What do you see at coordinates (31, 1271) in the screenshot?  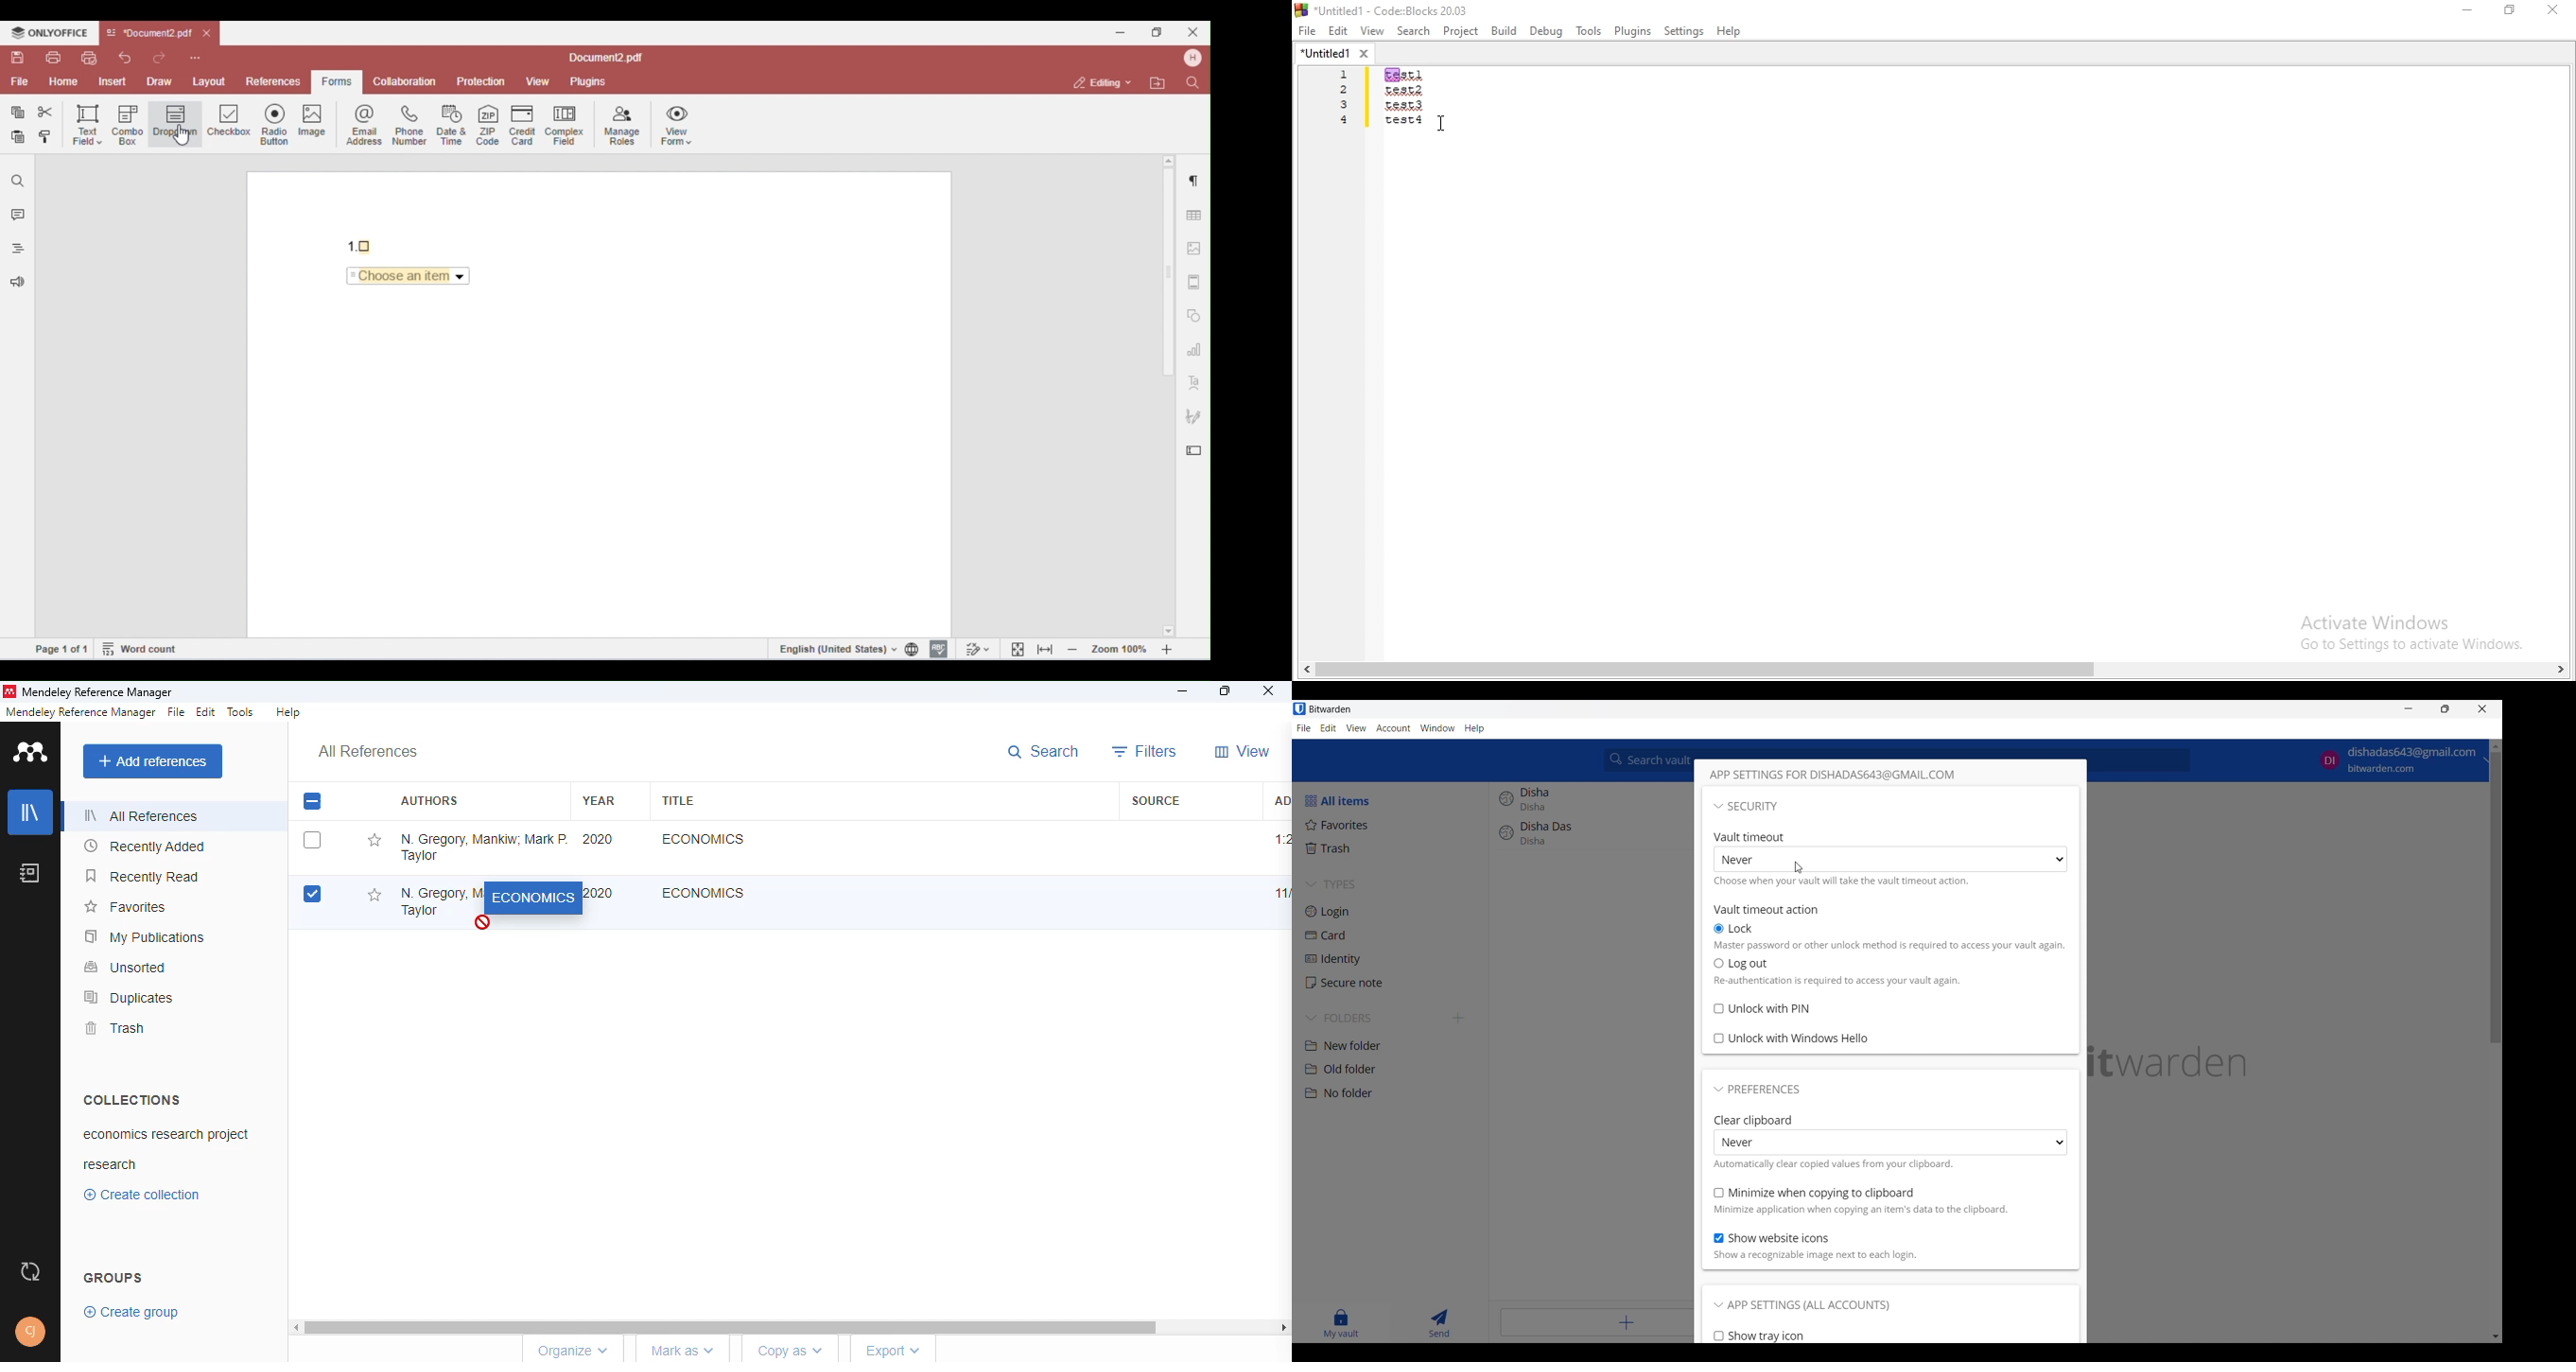 I see `sync` at bounding box center [31, 1271].